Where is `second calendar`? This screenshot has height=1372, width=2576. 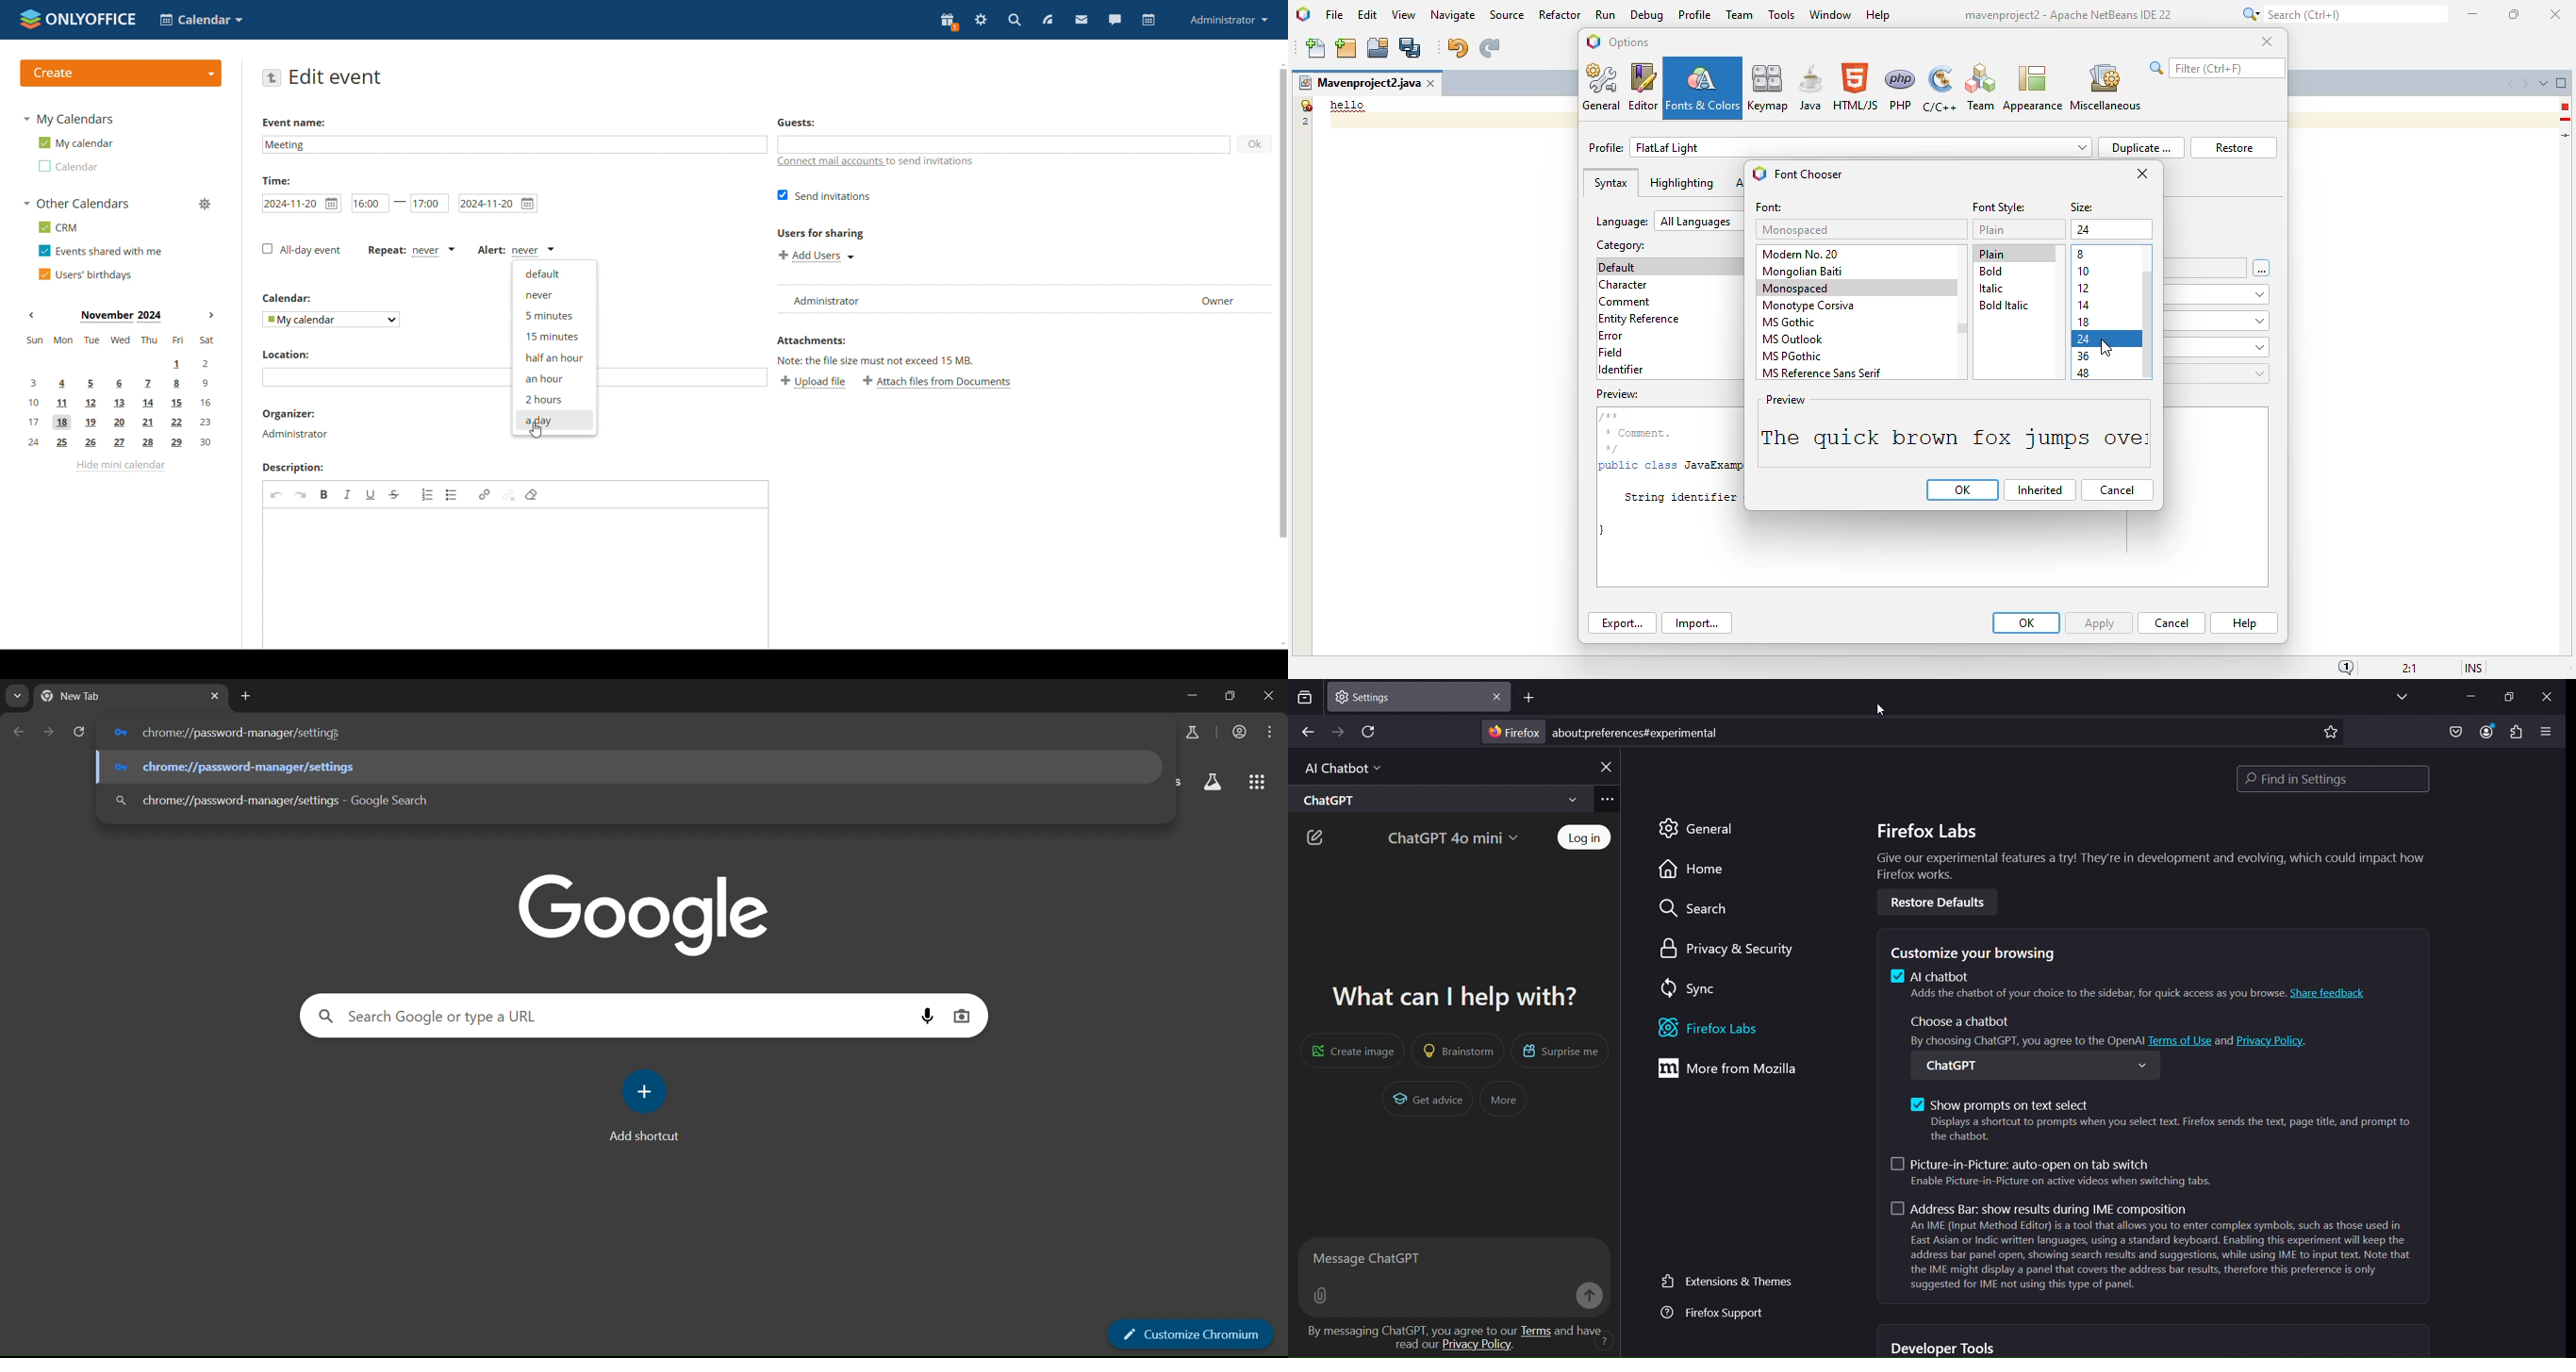
second calendar is located at coordinates (66, 166).